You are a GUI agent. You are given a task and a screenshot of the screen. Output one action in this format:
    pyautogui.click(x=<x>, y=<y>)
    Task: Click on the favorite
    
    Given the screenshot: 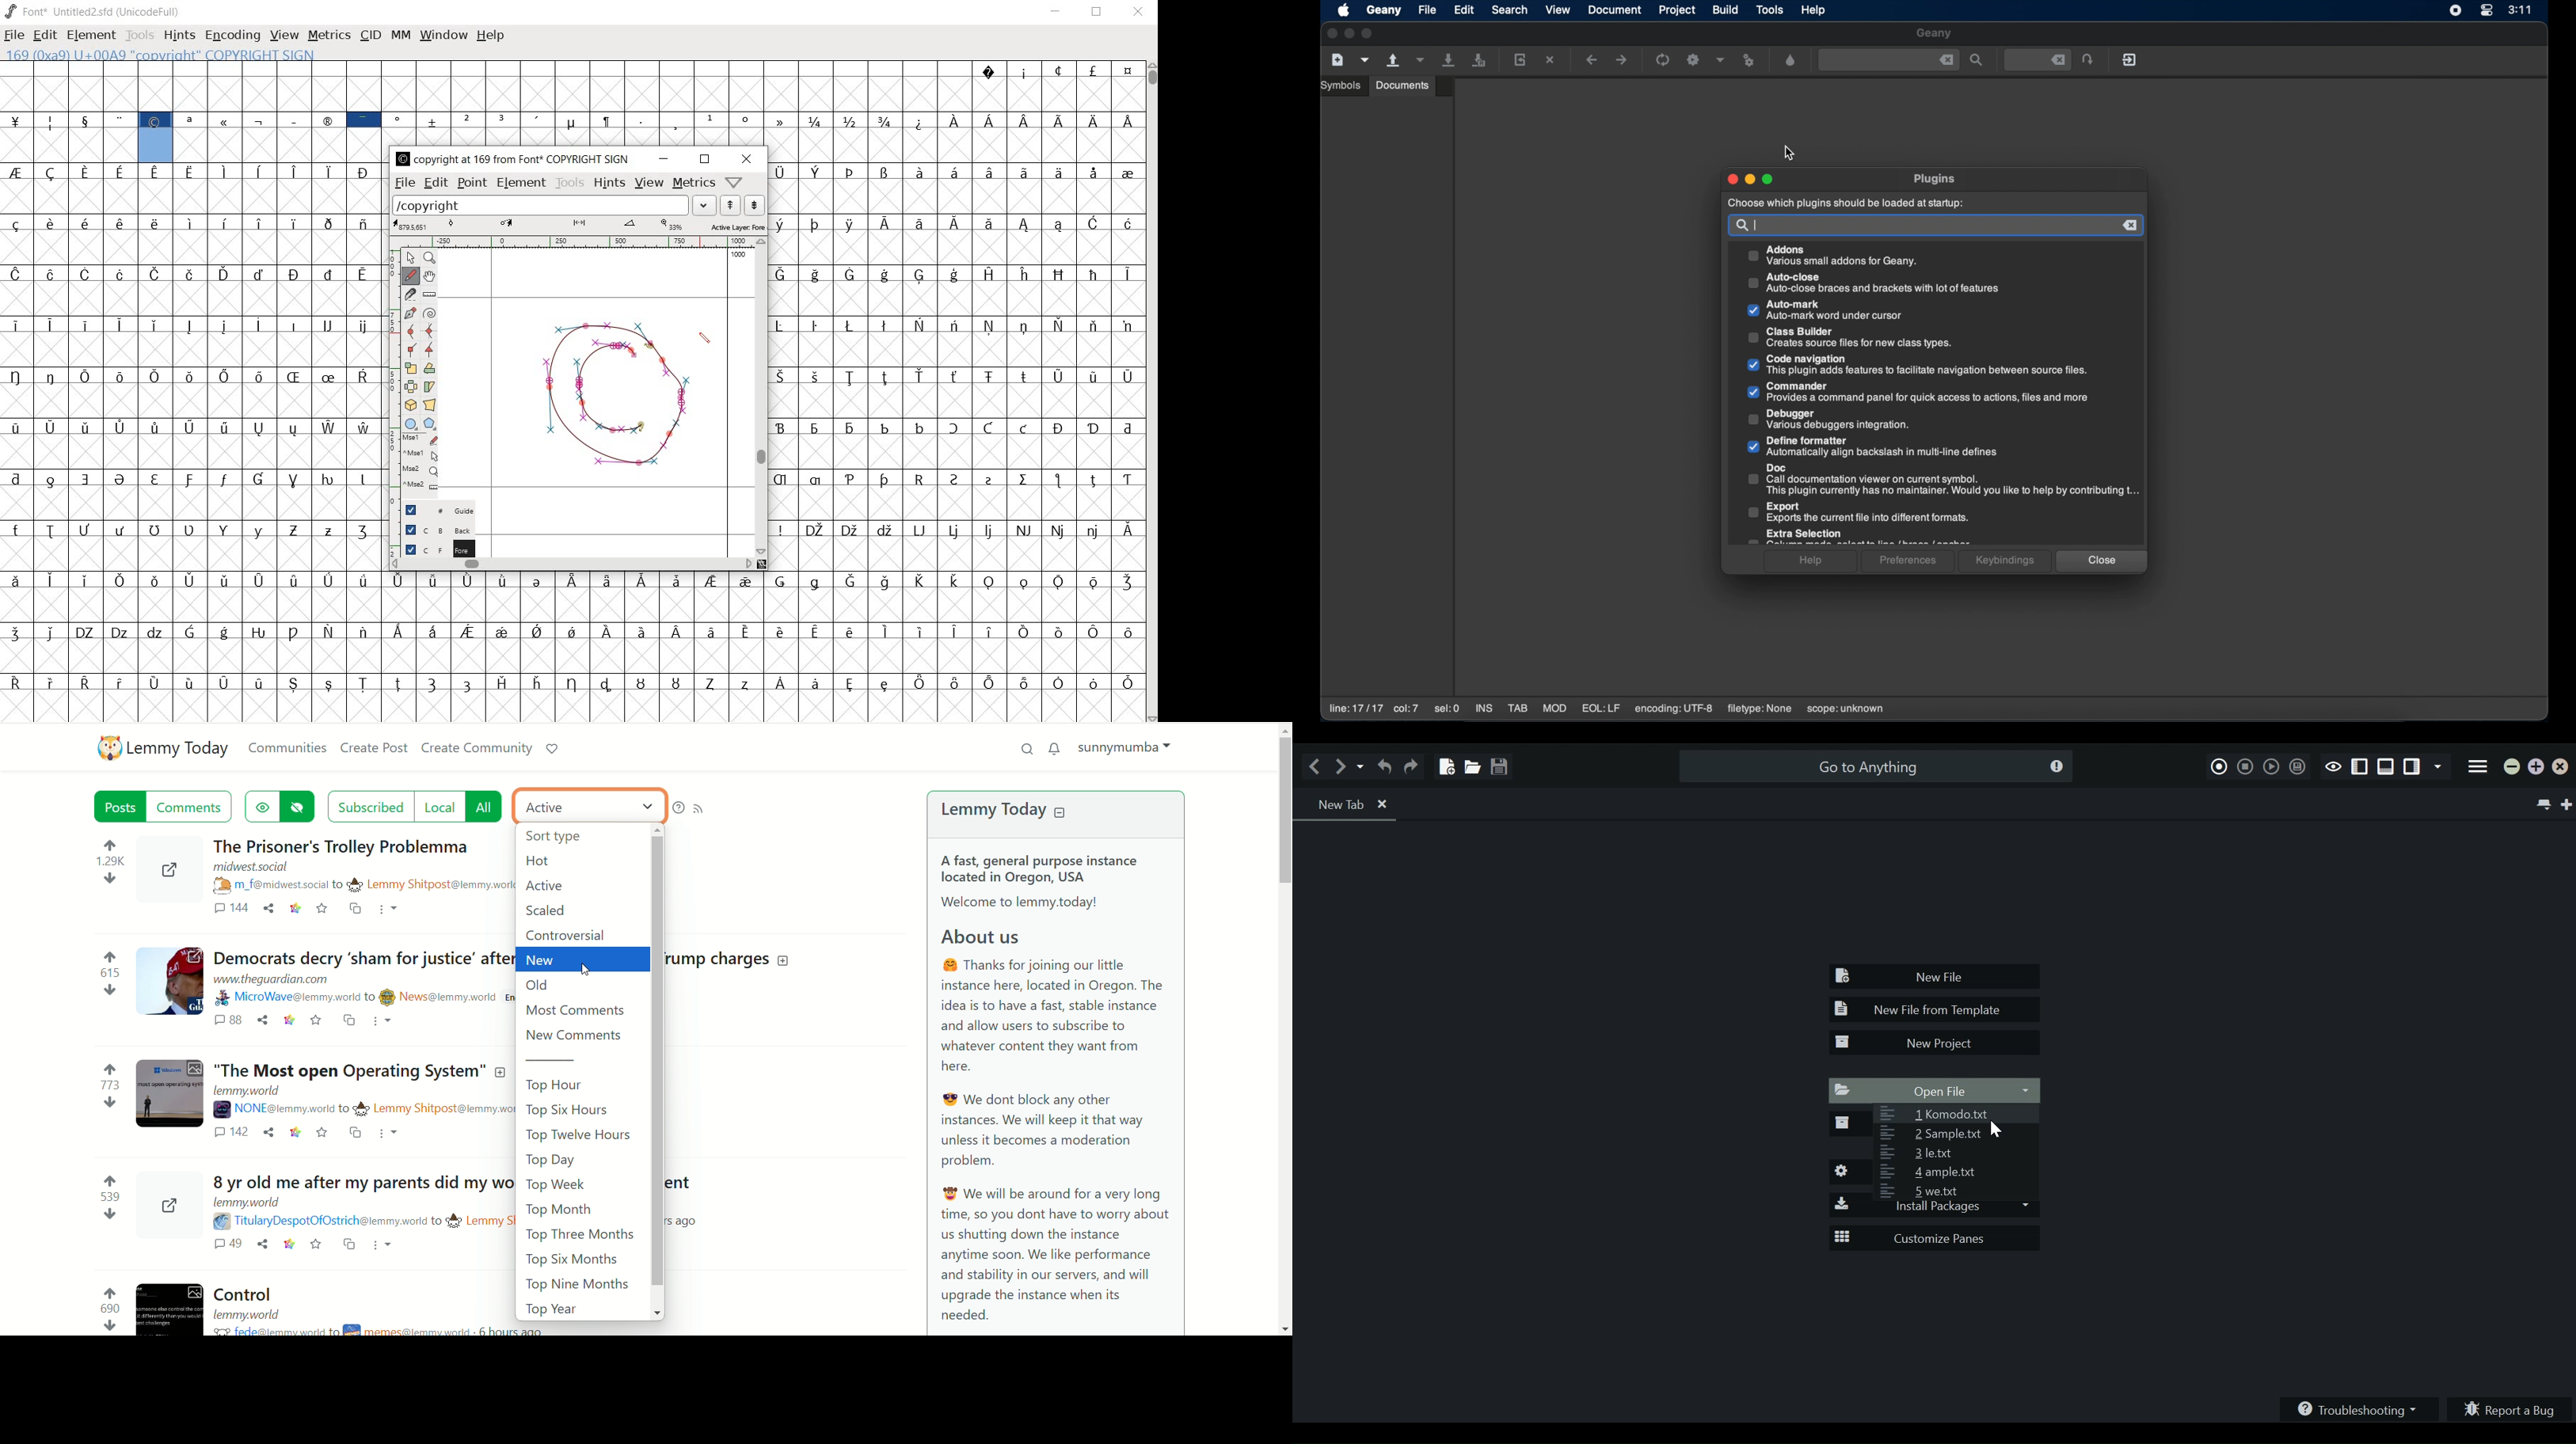 What is the action you would take?
    pyautogui.click(x=315, y=1023)
    